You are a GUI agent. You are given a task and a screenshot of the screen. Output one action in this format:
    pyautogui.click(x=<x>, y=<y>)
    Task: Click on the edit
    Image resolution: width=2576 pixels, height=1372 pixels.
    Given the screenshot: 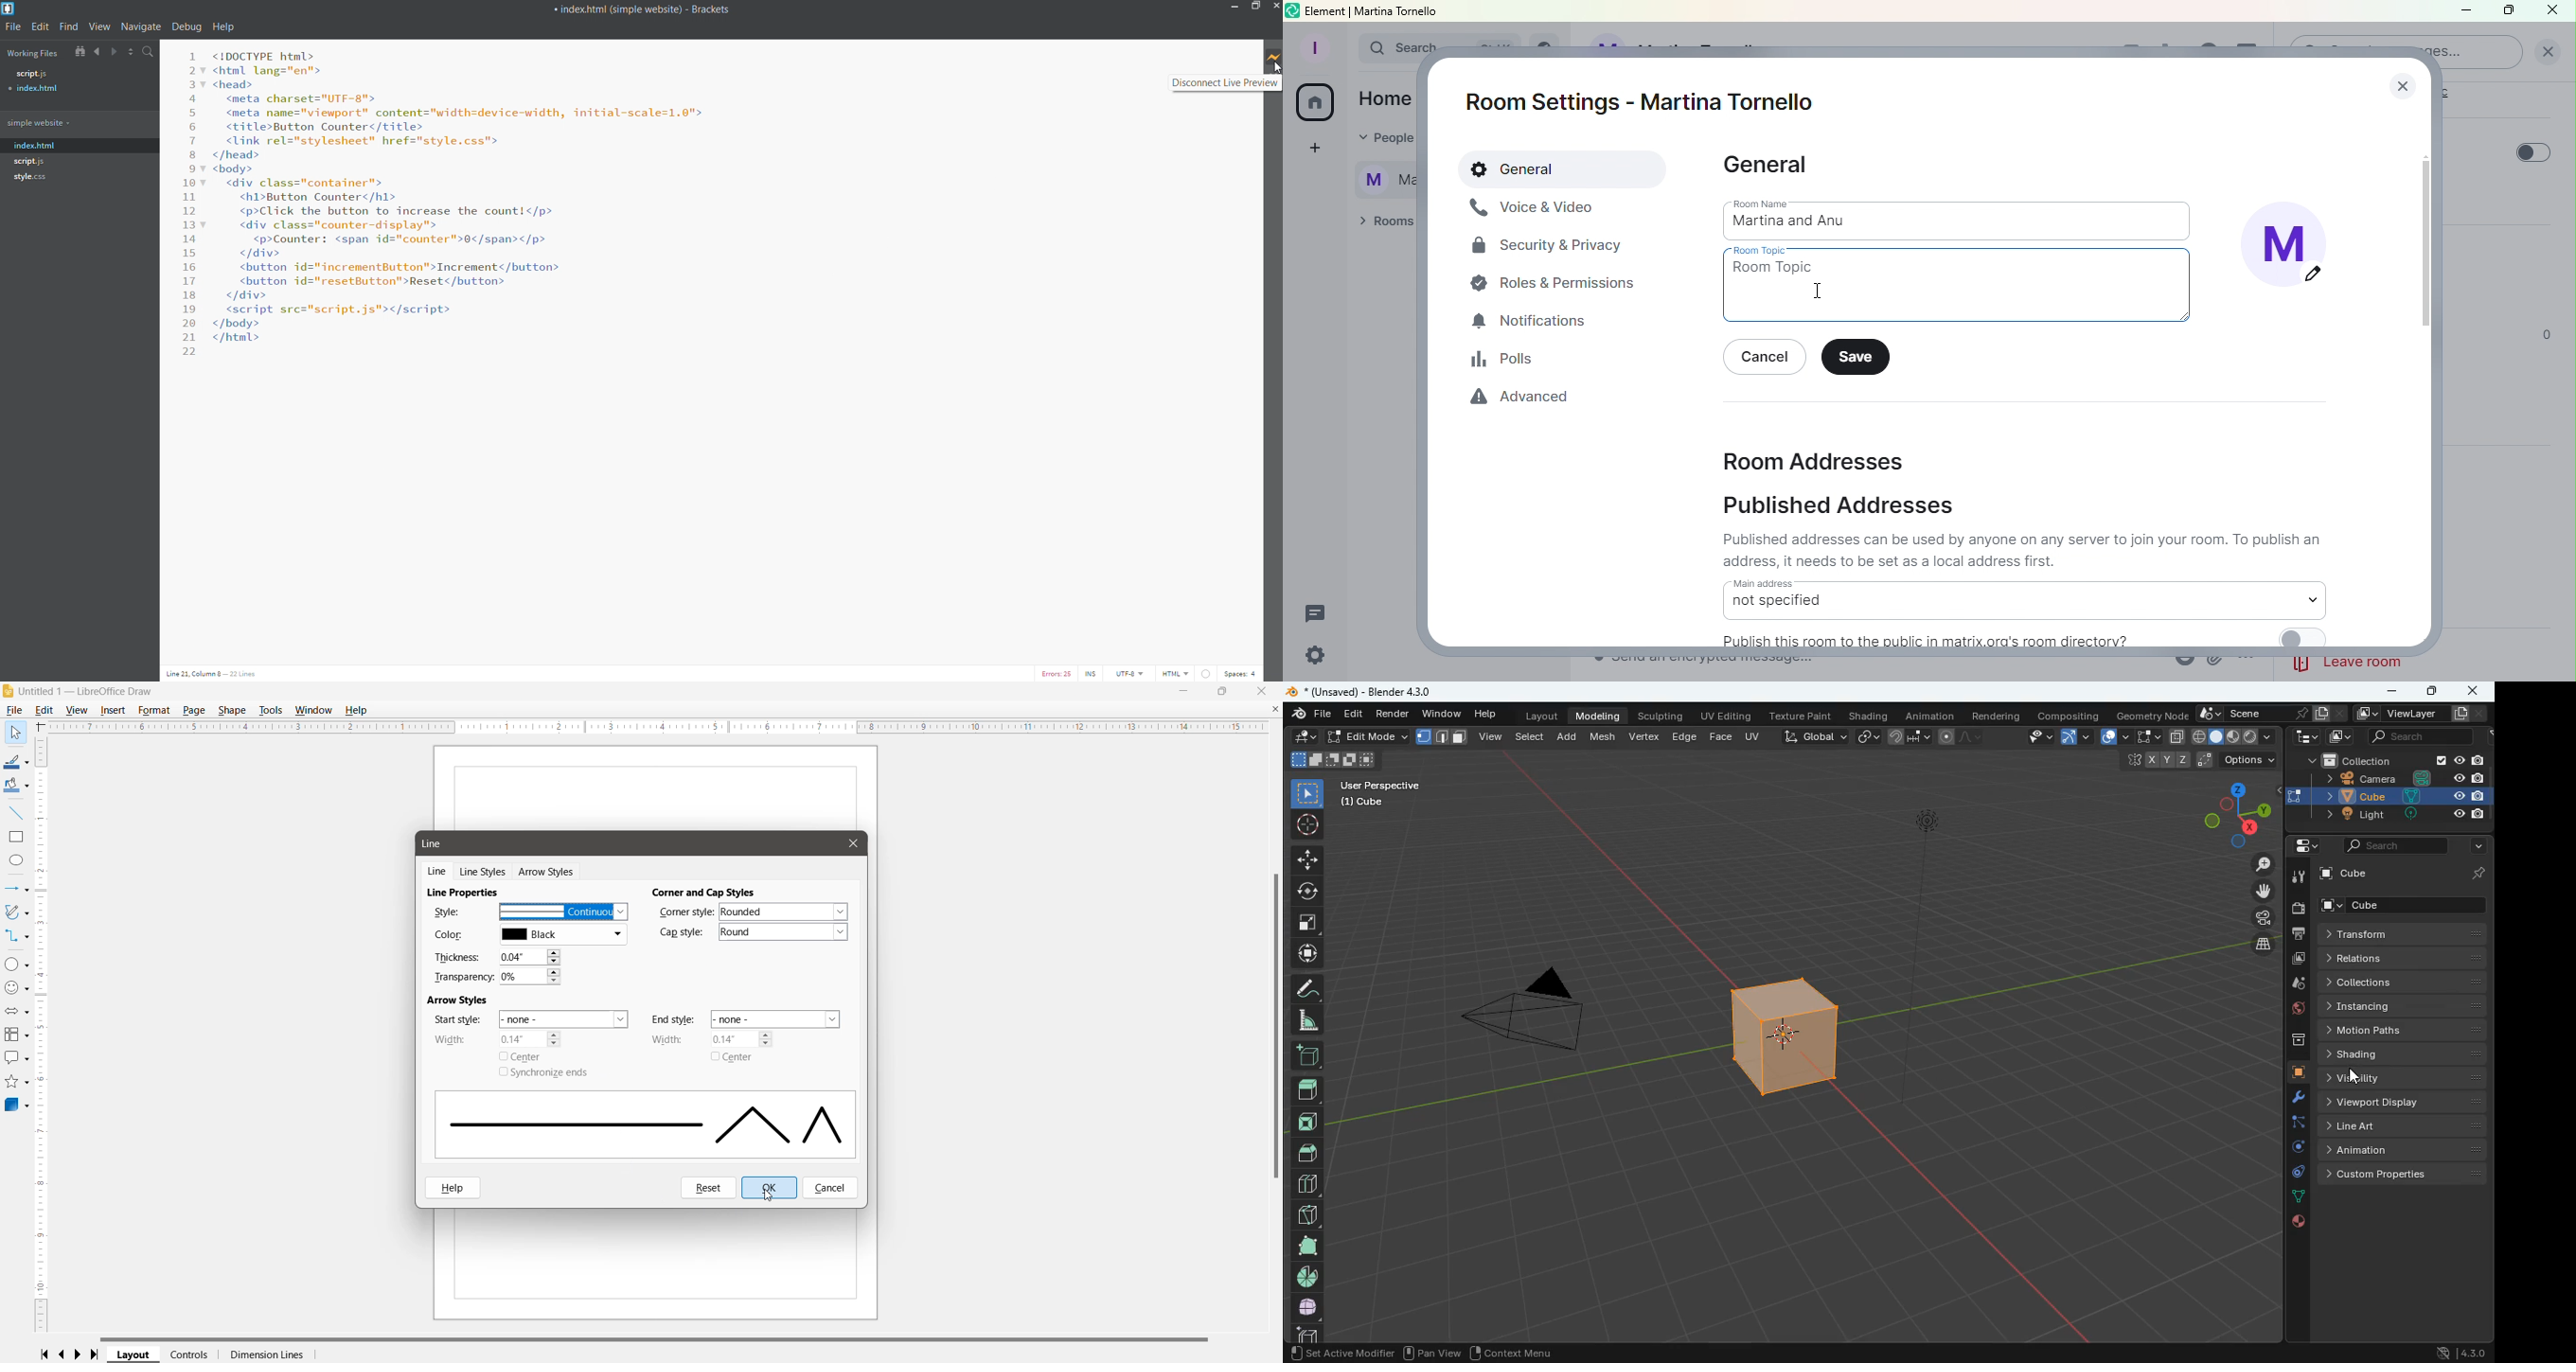 What is the action you would take?
    pyautogui.click(x=43, y=26)
    